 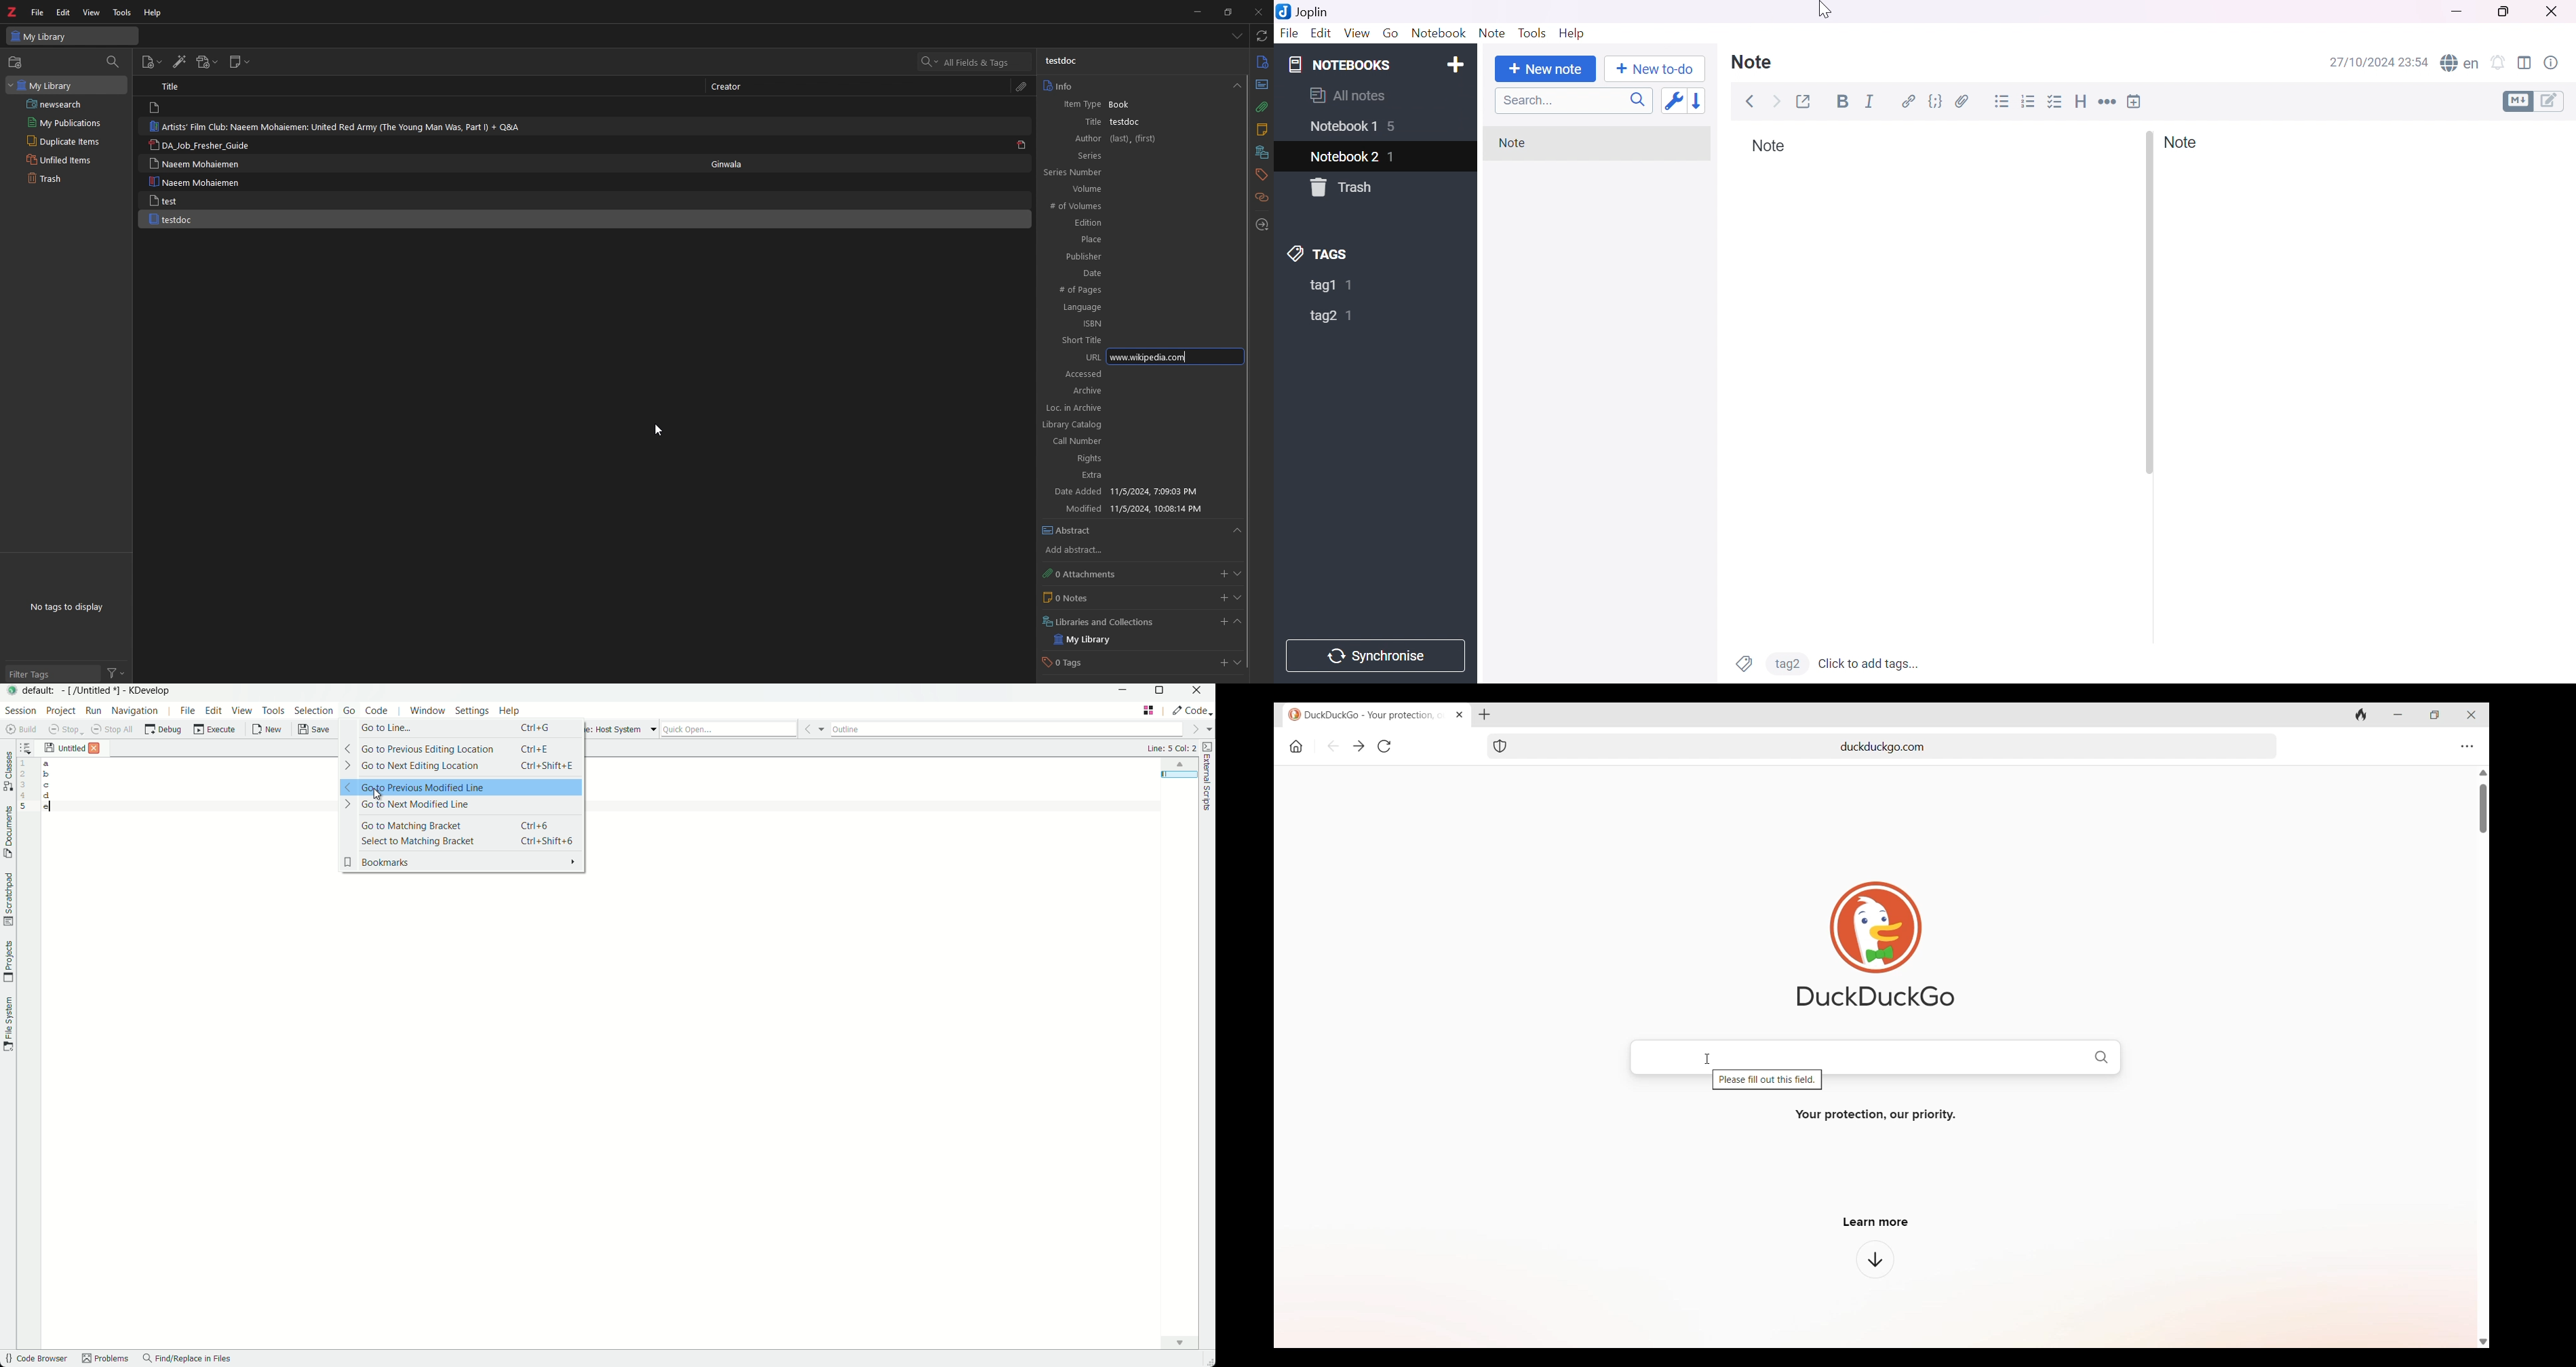 I want to click on Toggle editors, so click(x=2536, y=101).